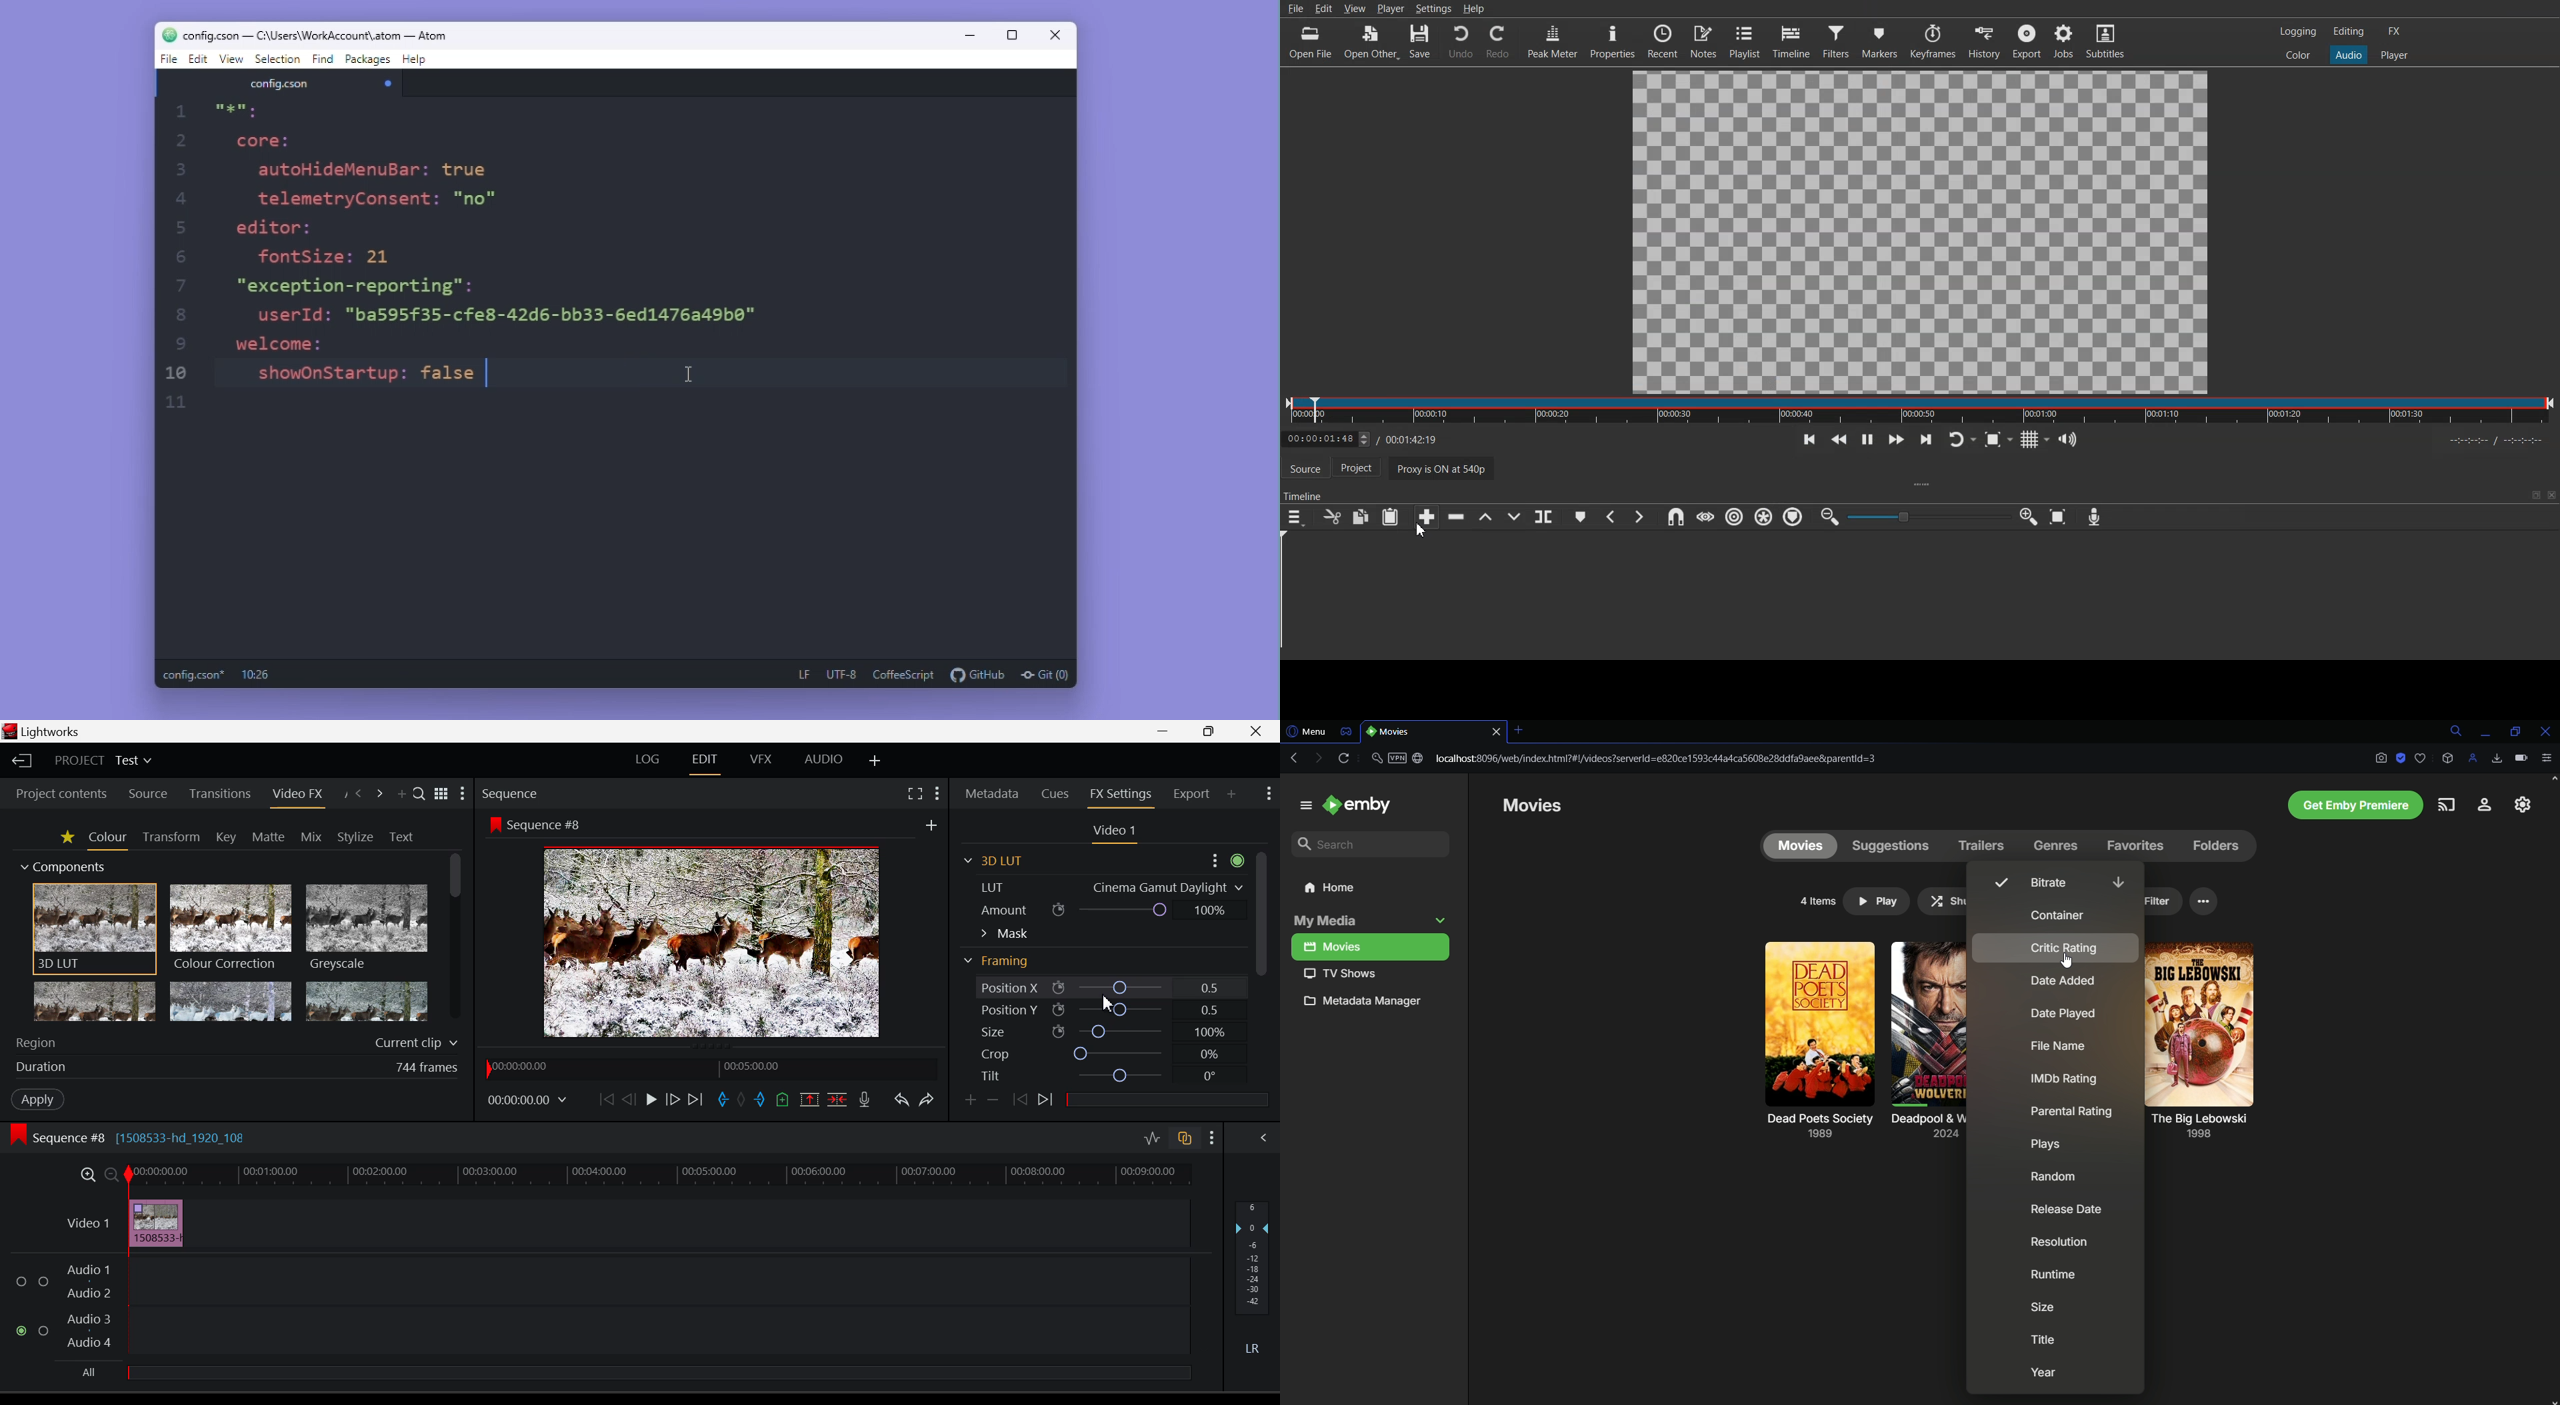 The width and height of the screenshot is (2576, 1428). I want to click on Redo, so click(927, 1101).